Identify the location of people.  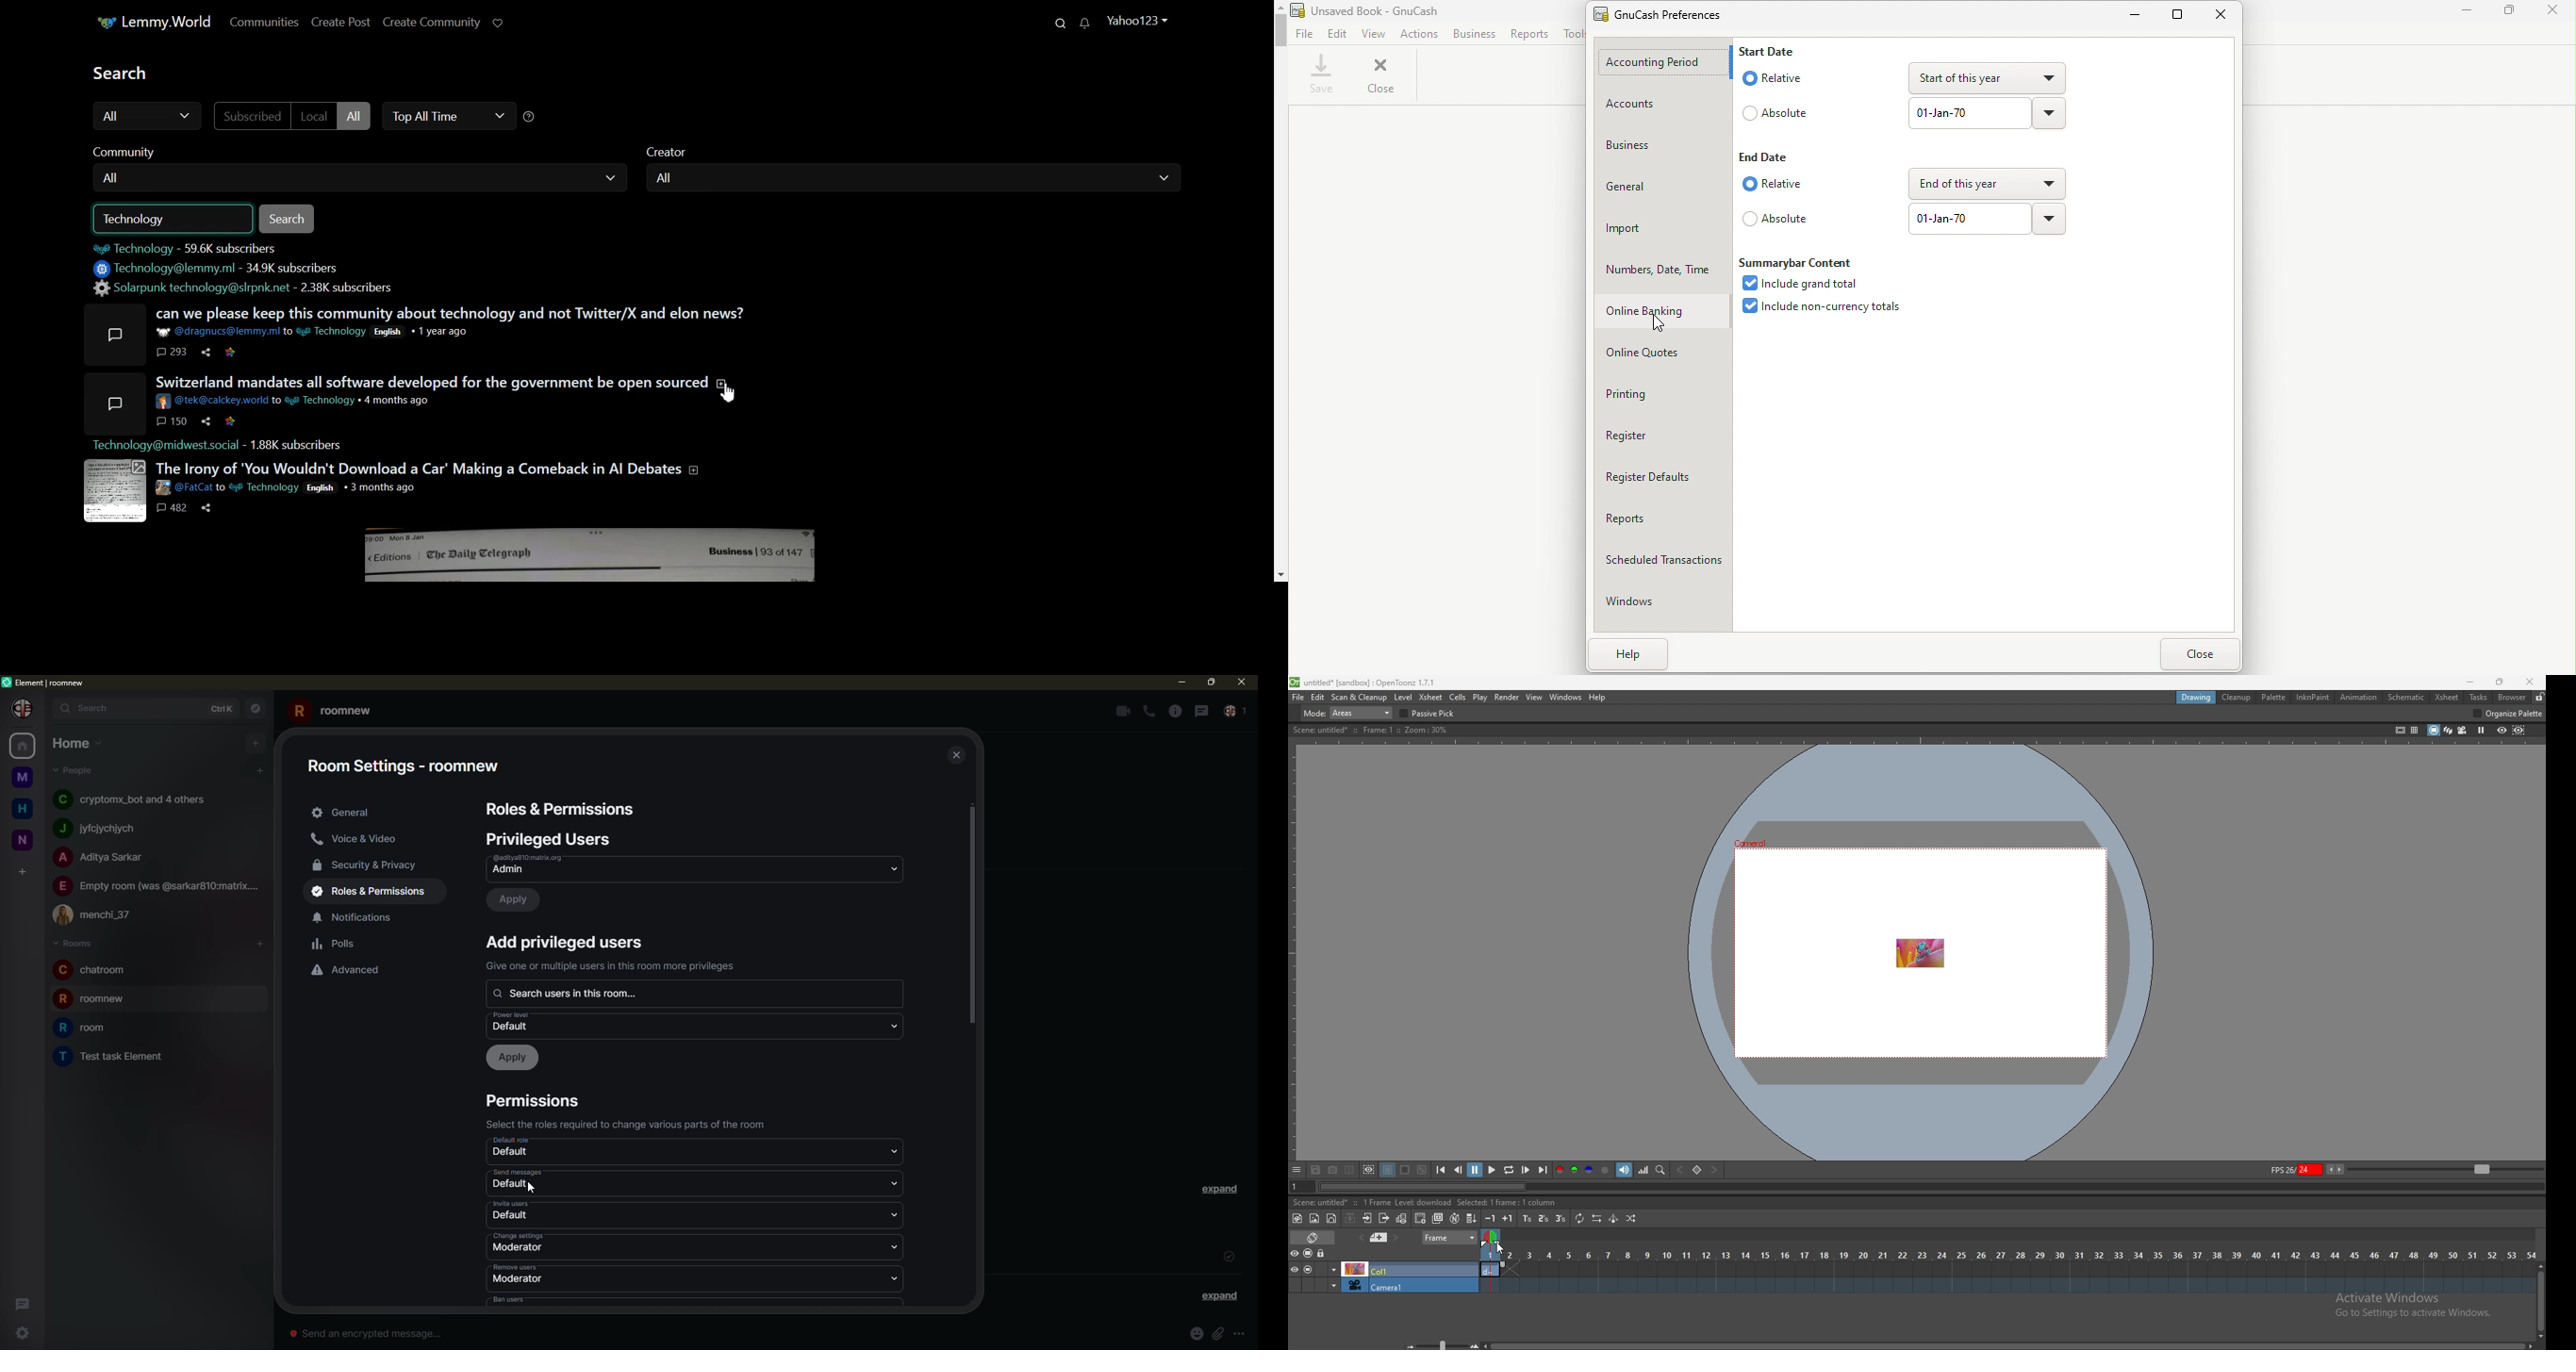
(136, 800).